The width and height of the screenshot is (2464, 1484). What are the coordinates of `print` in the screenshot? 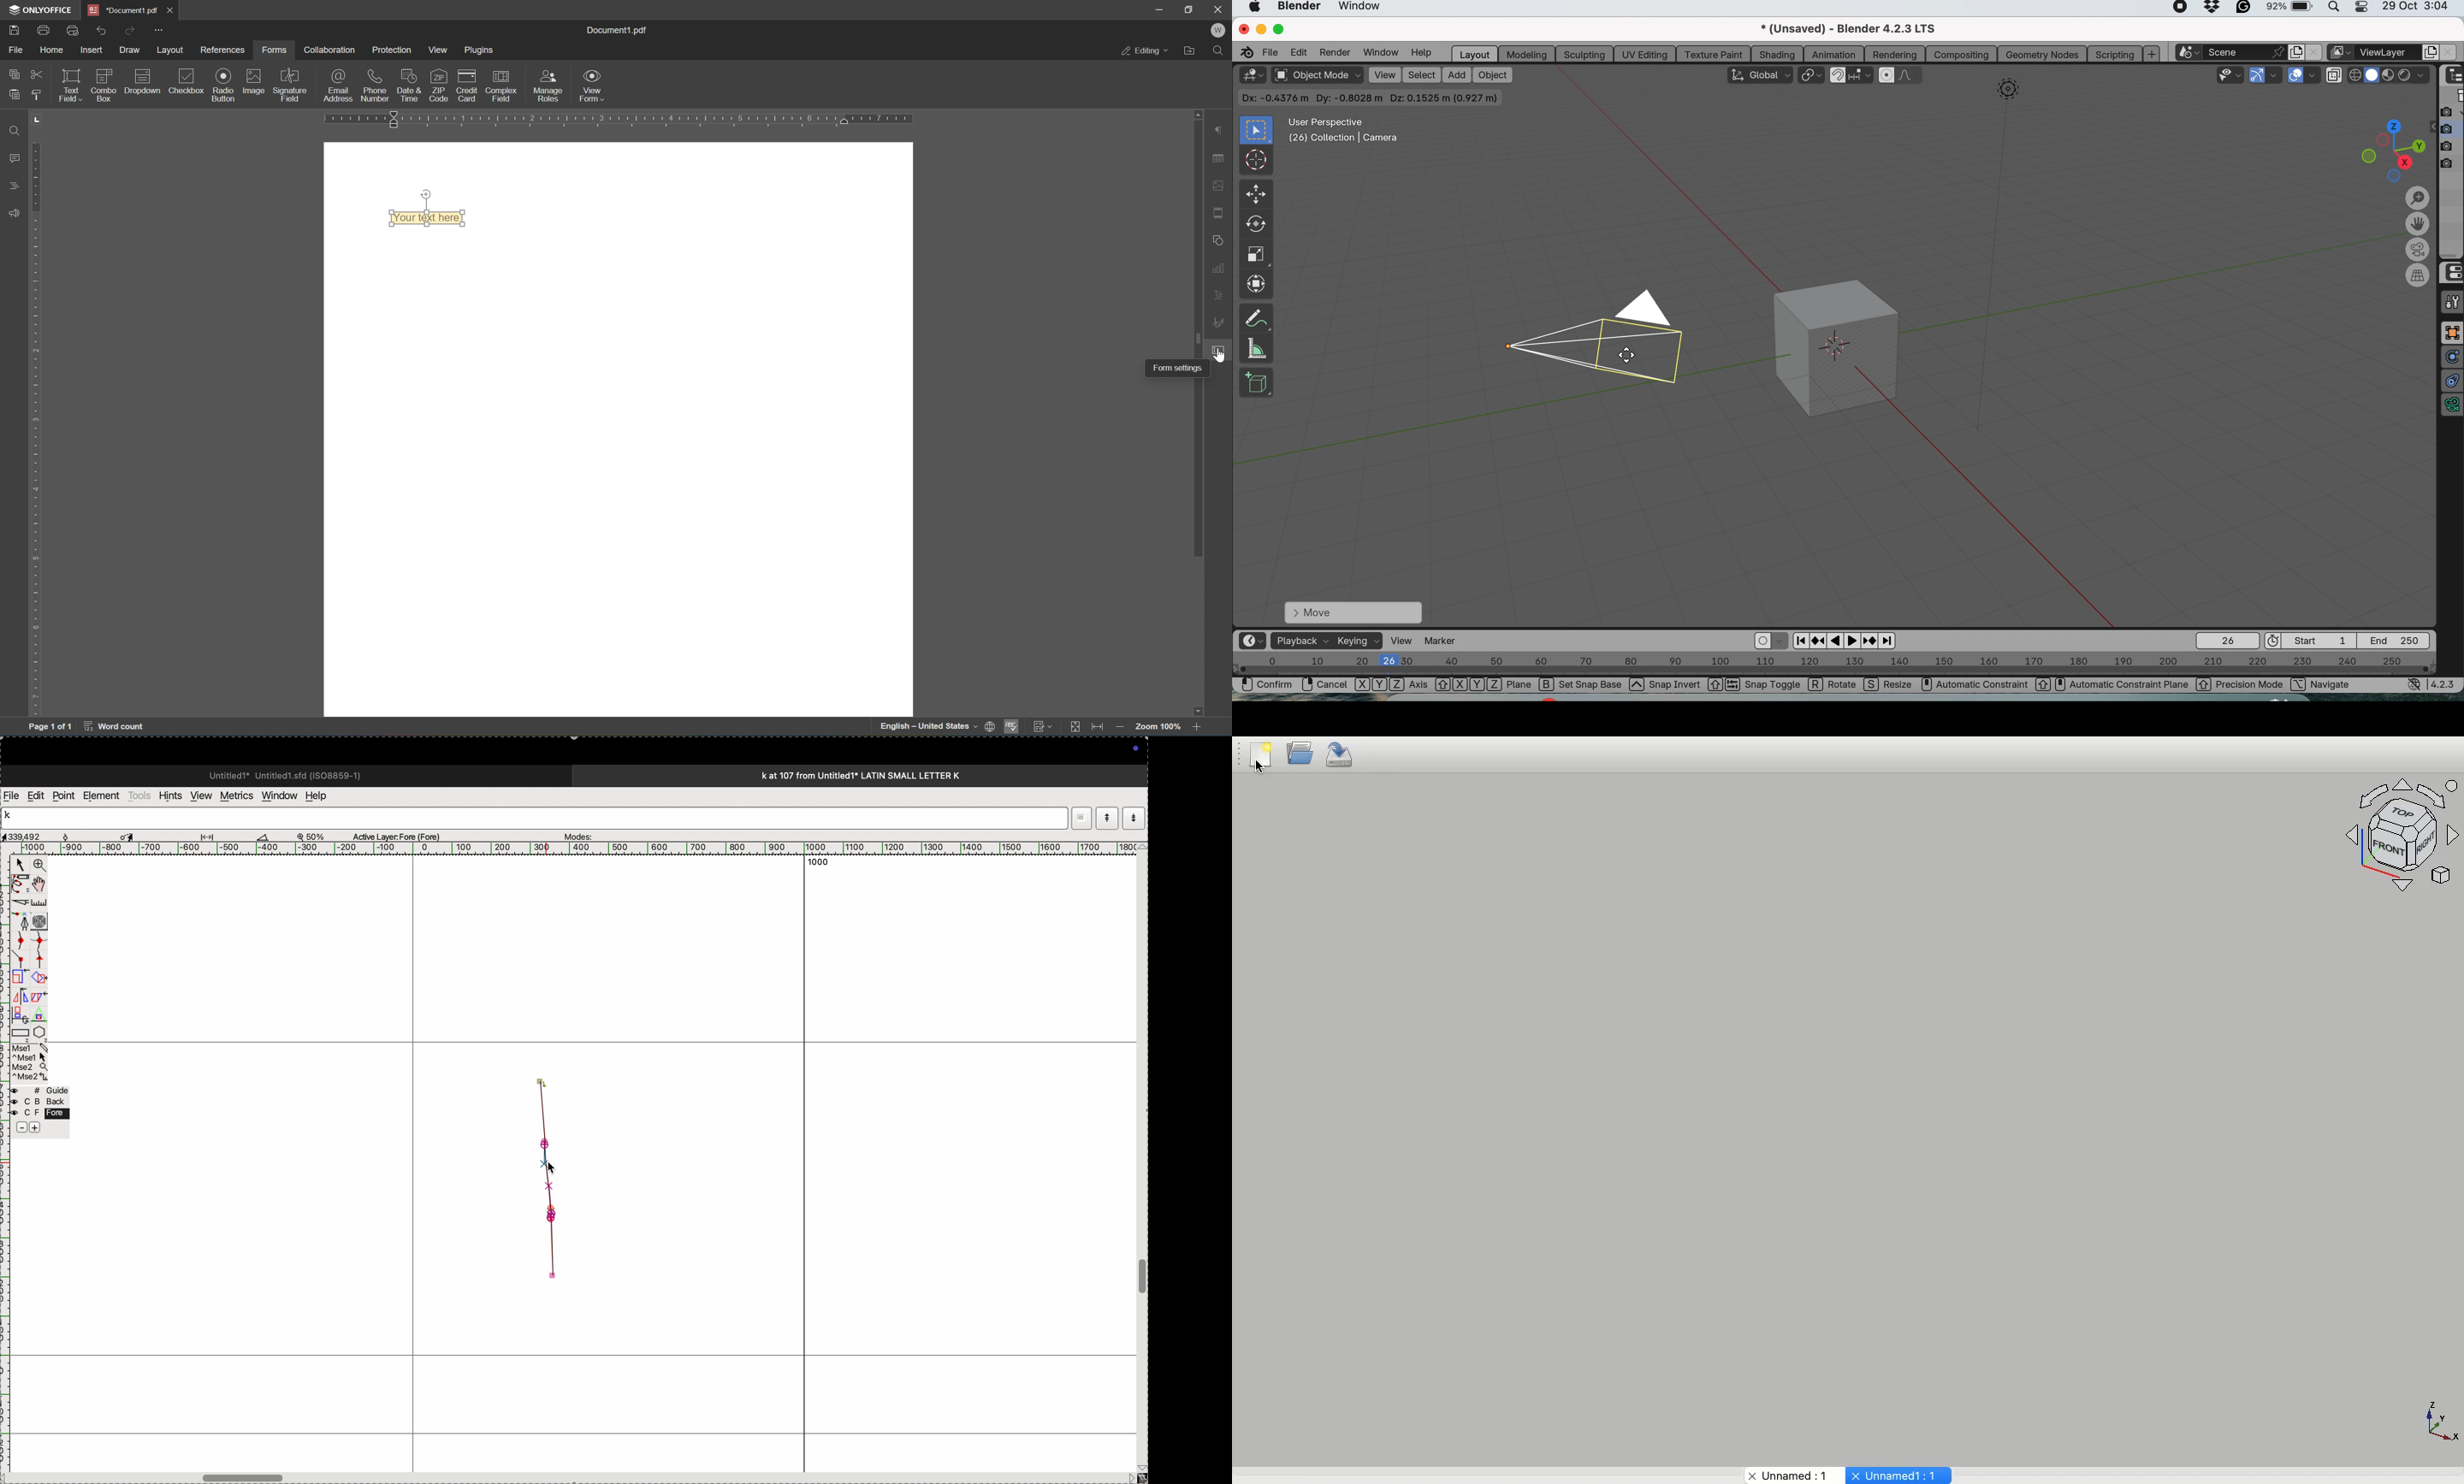 It's located at (43, 28).